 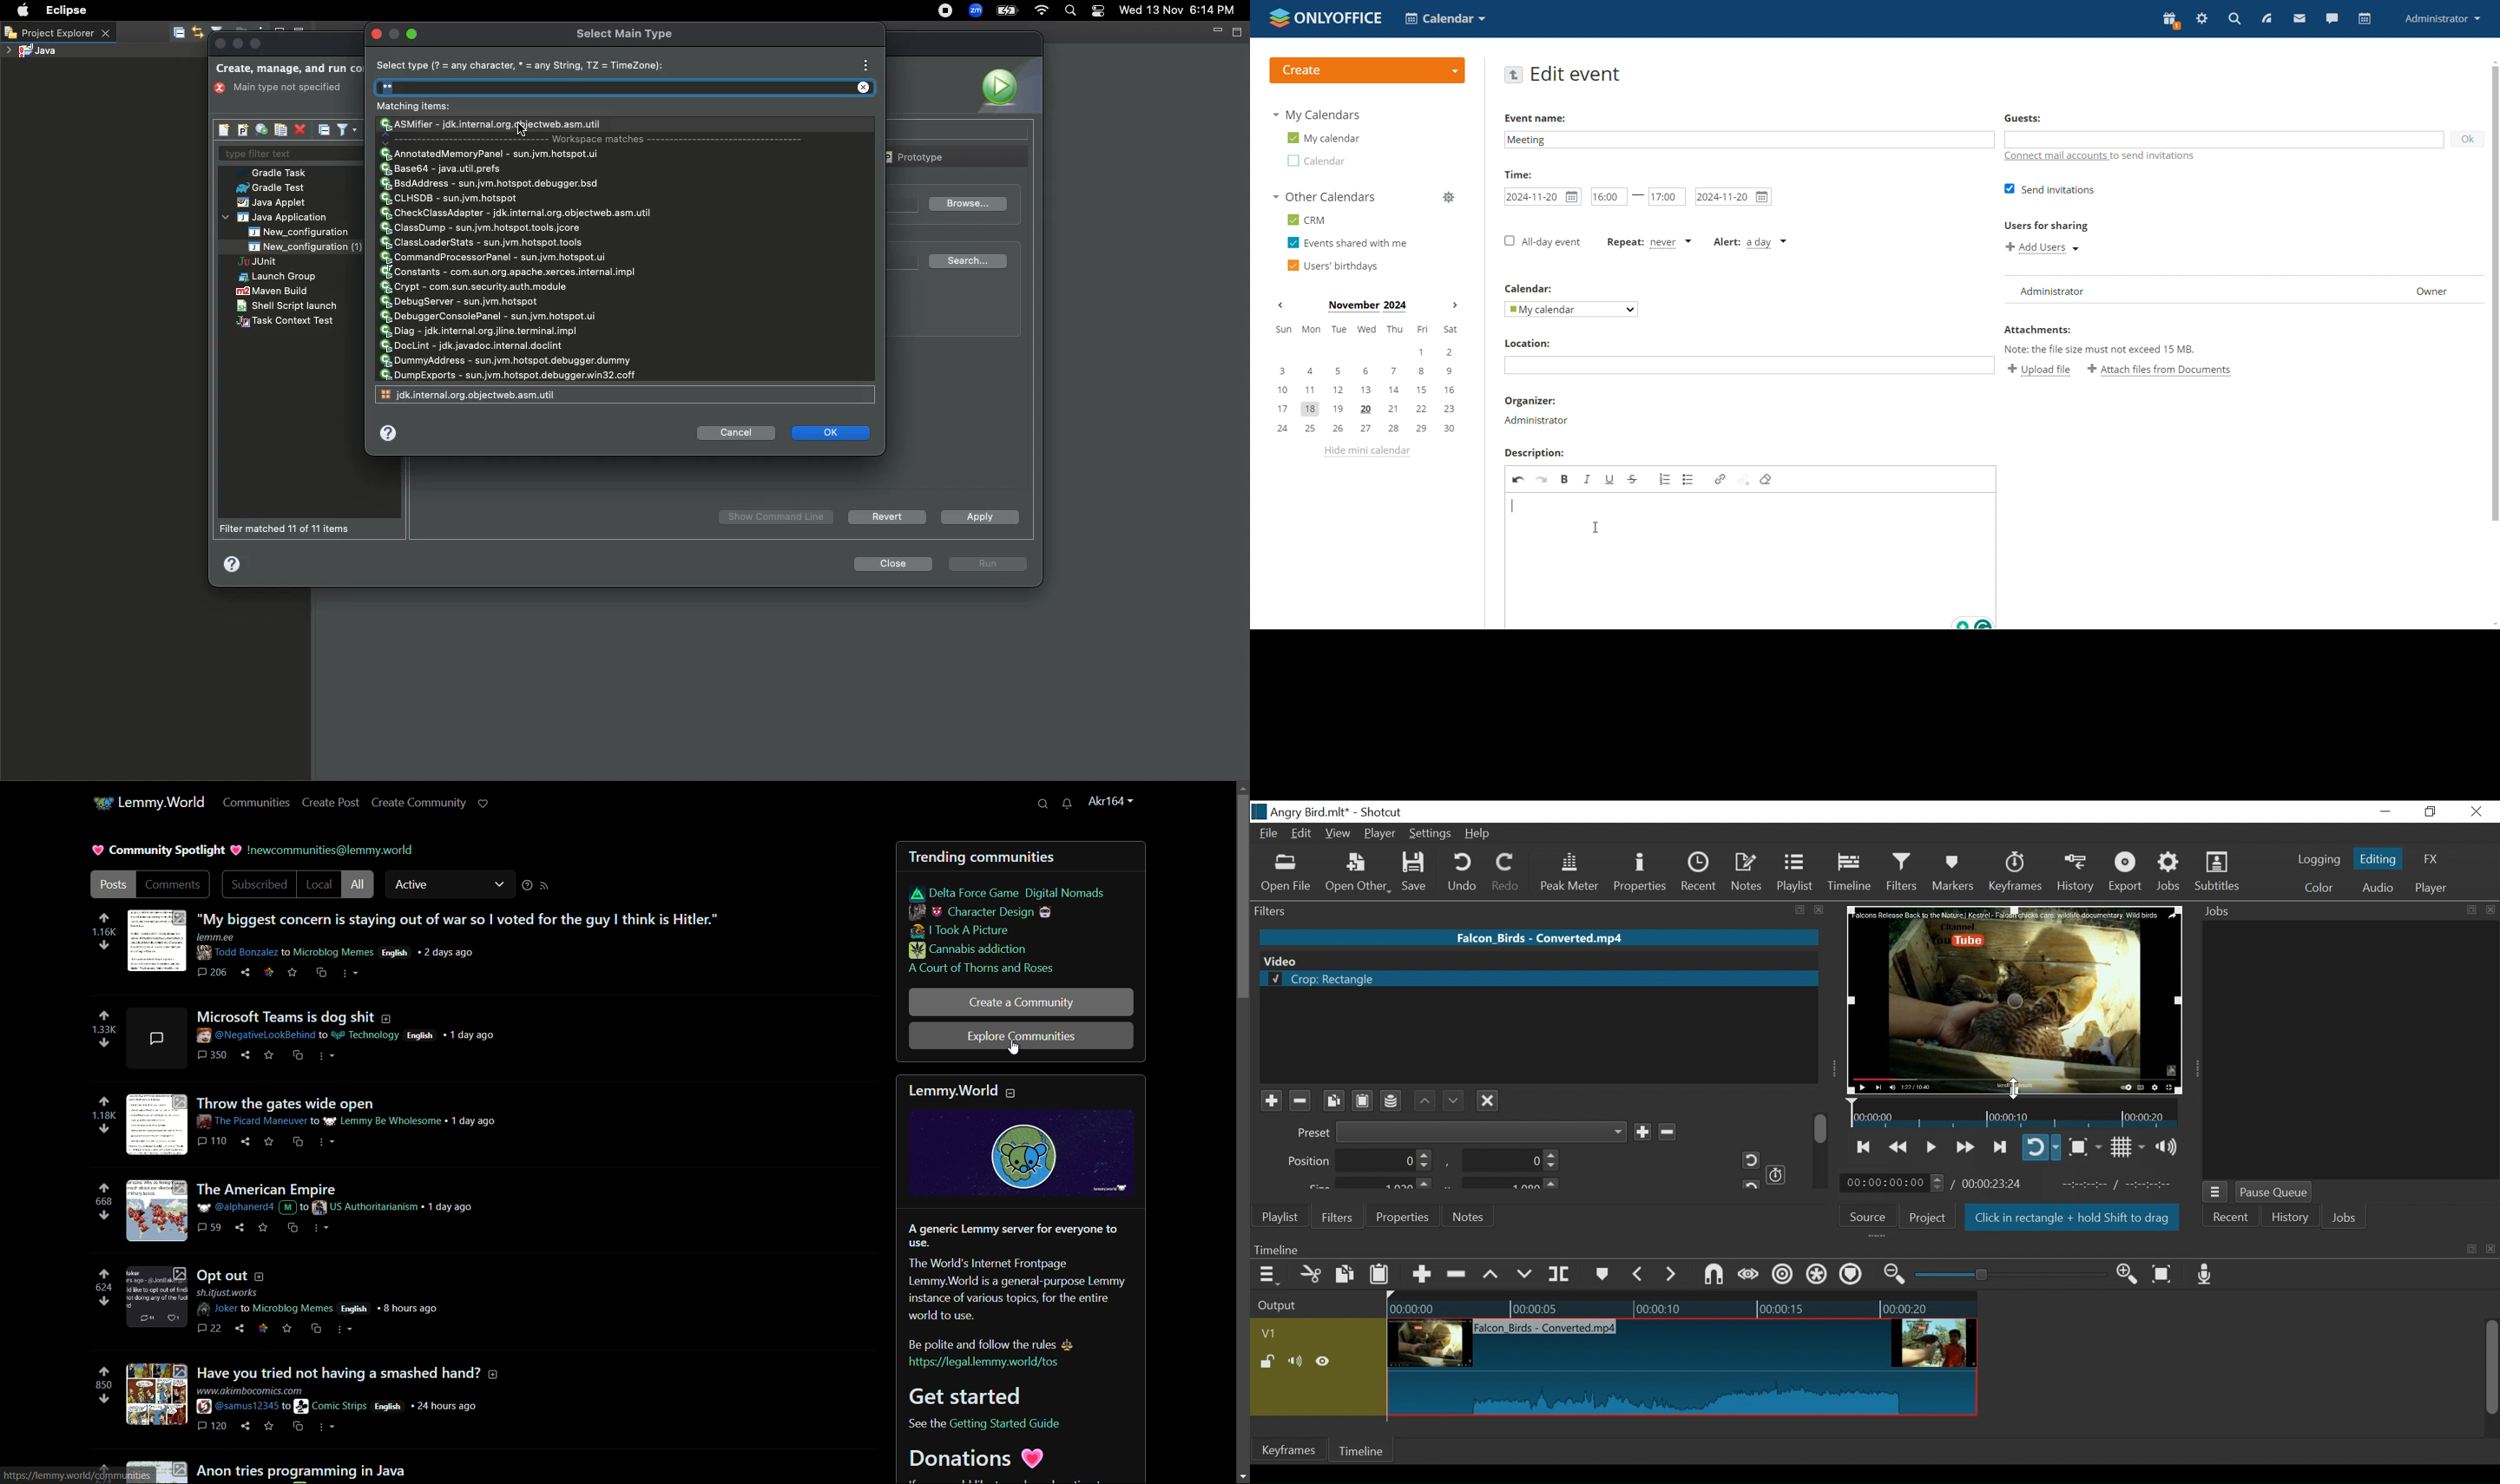 I want to click on Minimize, so click(x=1216, y=30).